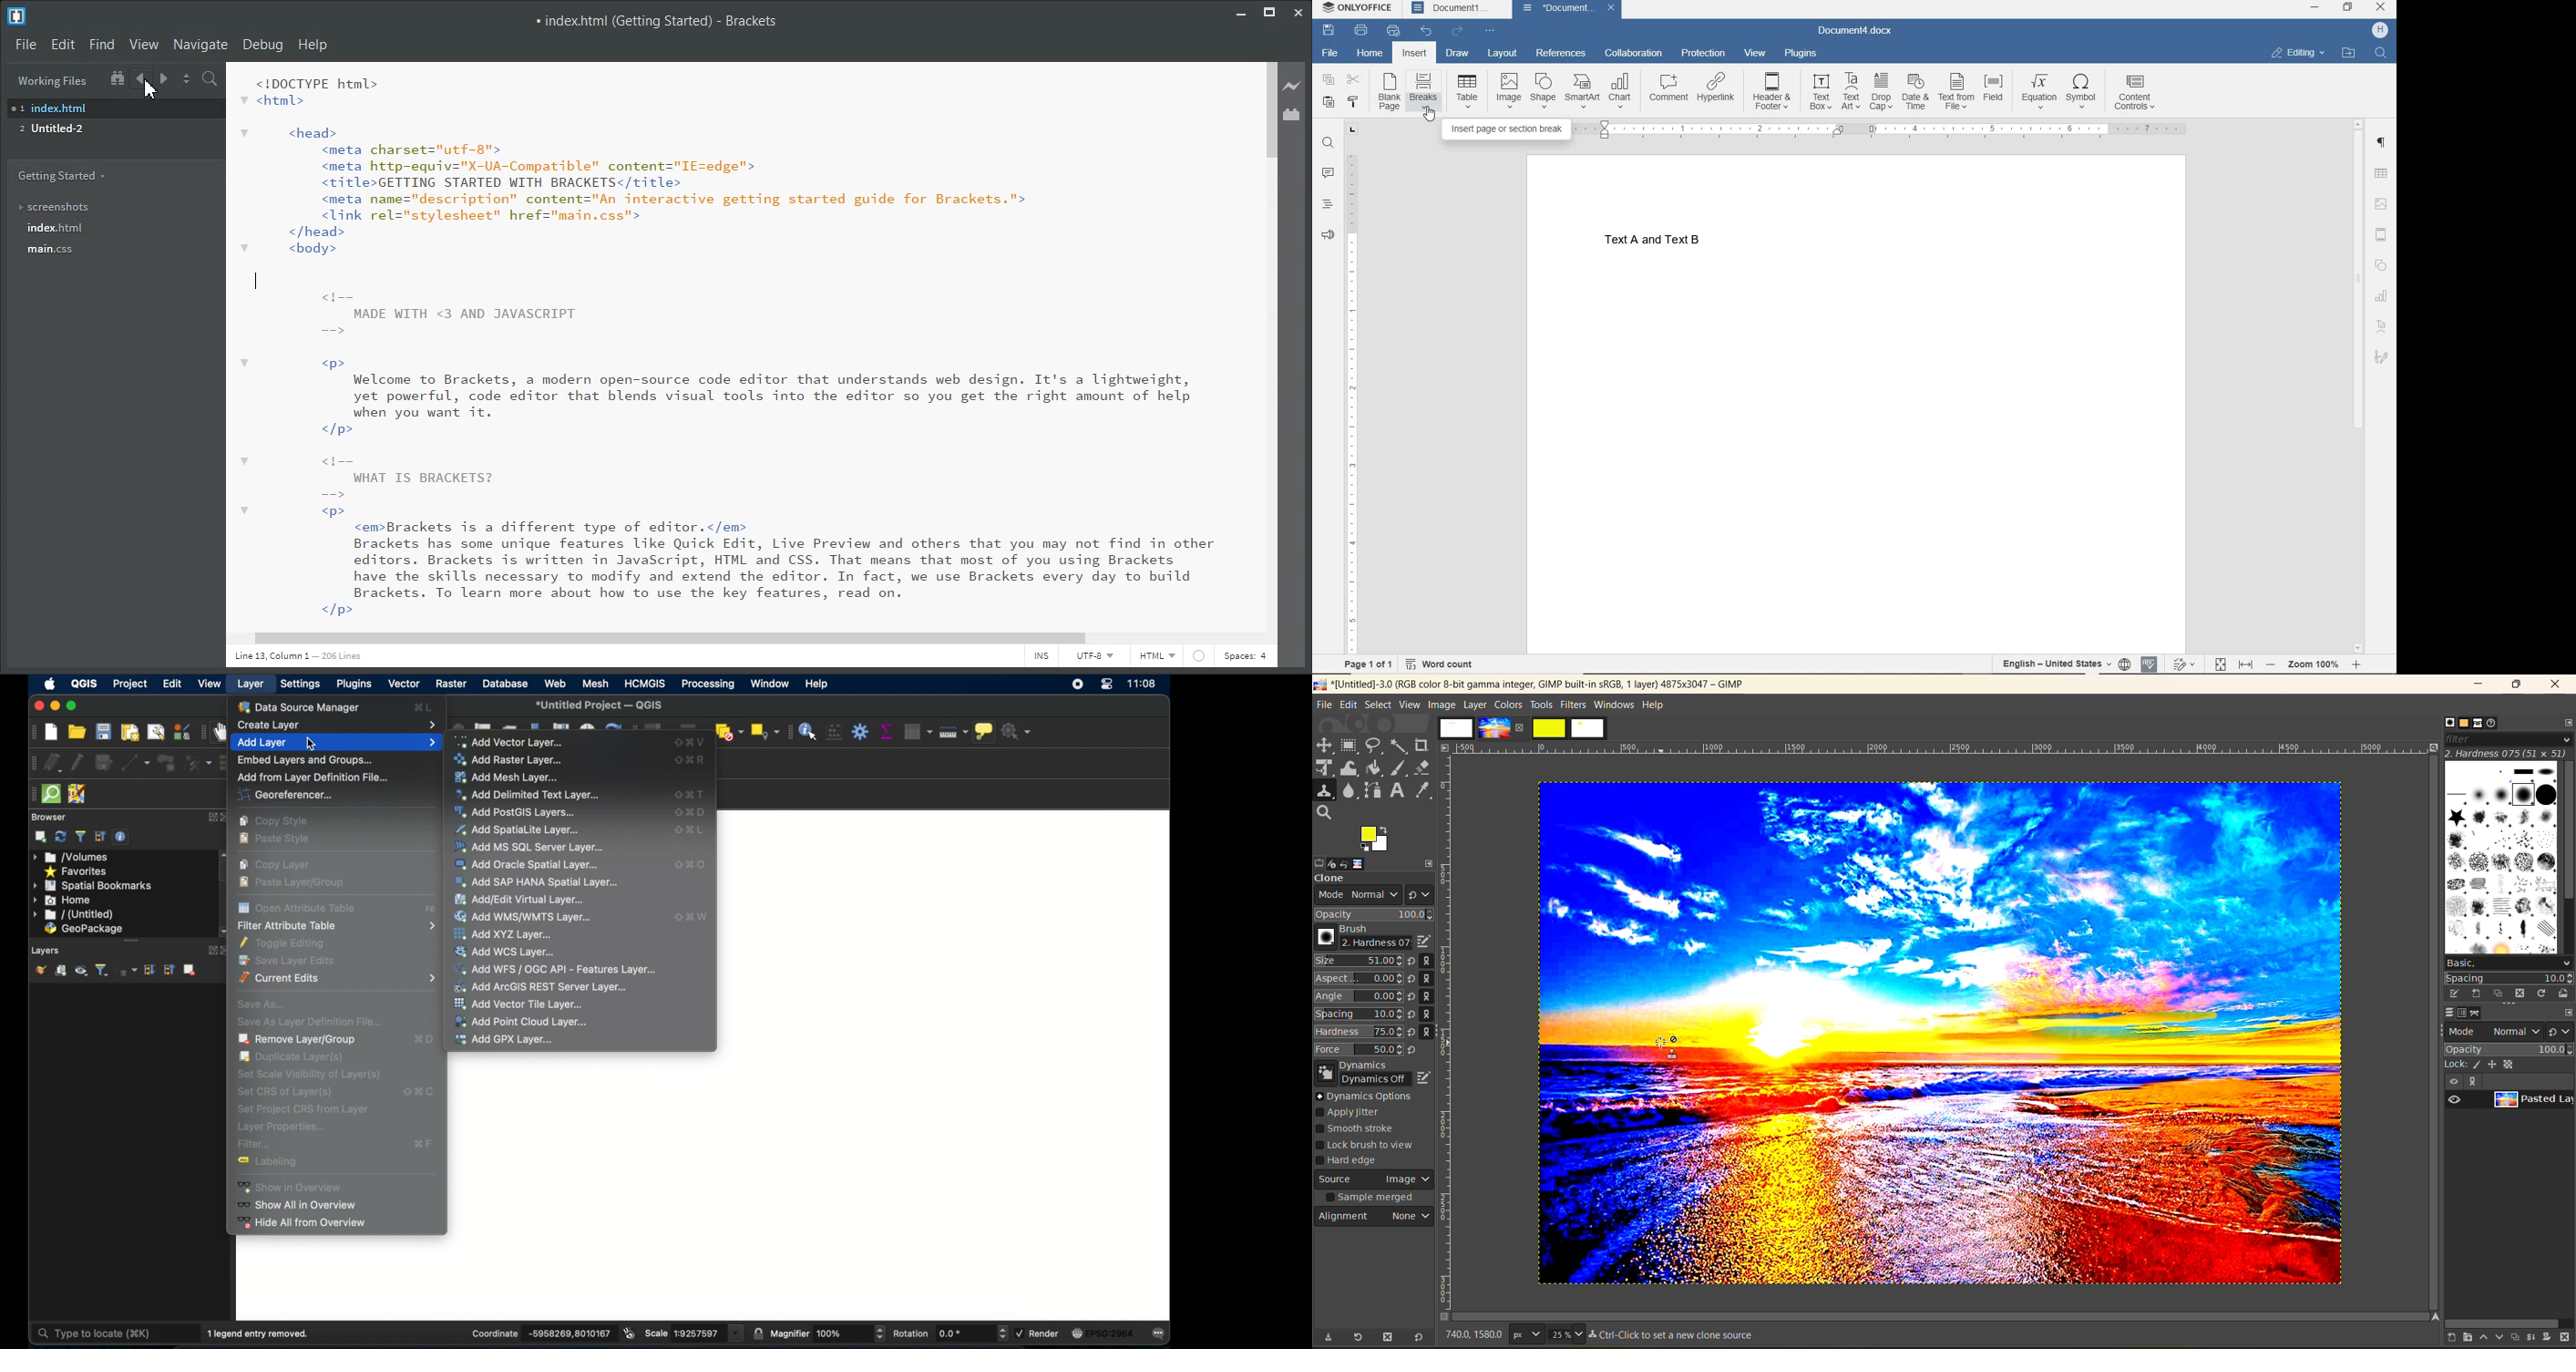 The height and width of the screenshot is (1372, 2576). Describe the element at coordinates (1855, 32) in the screenshot. I see `DOCUMENT NAME` at that location.